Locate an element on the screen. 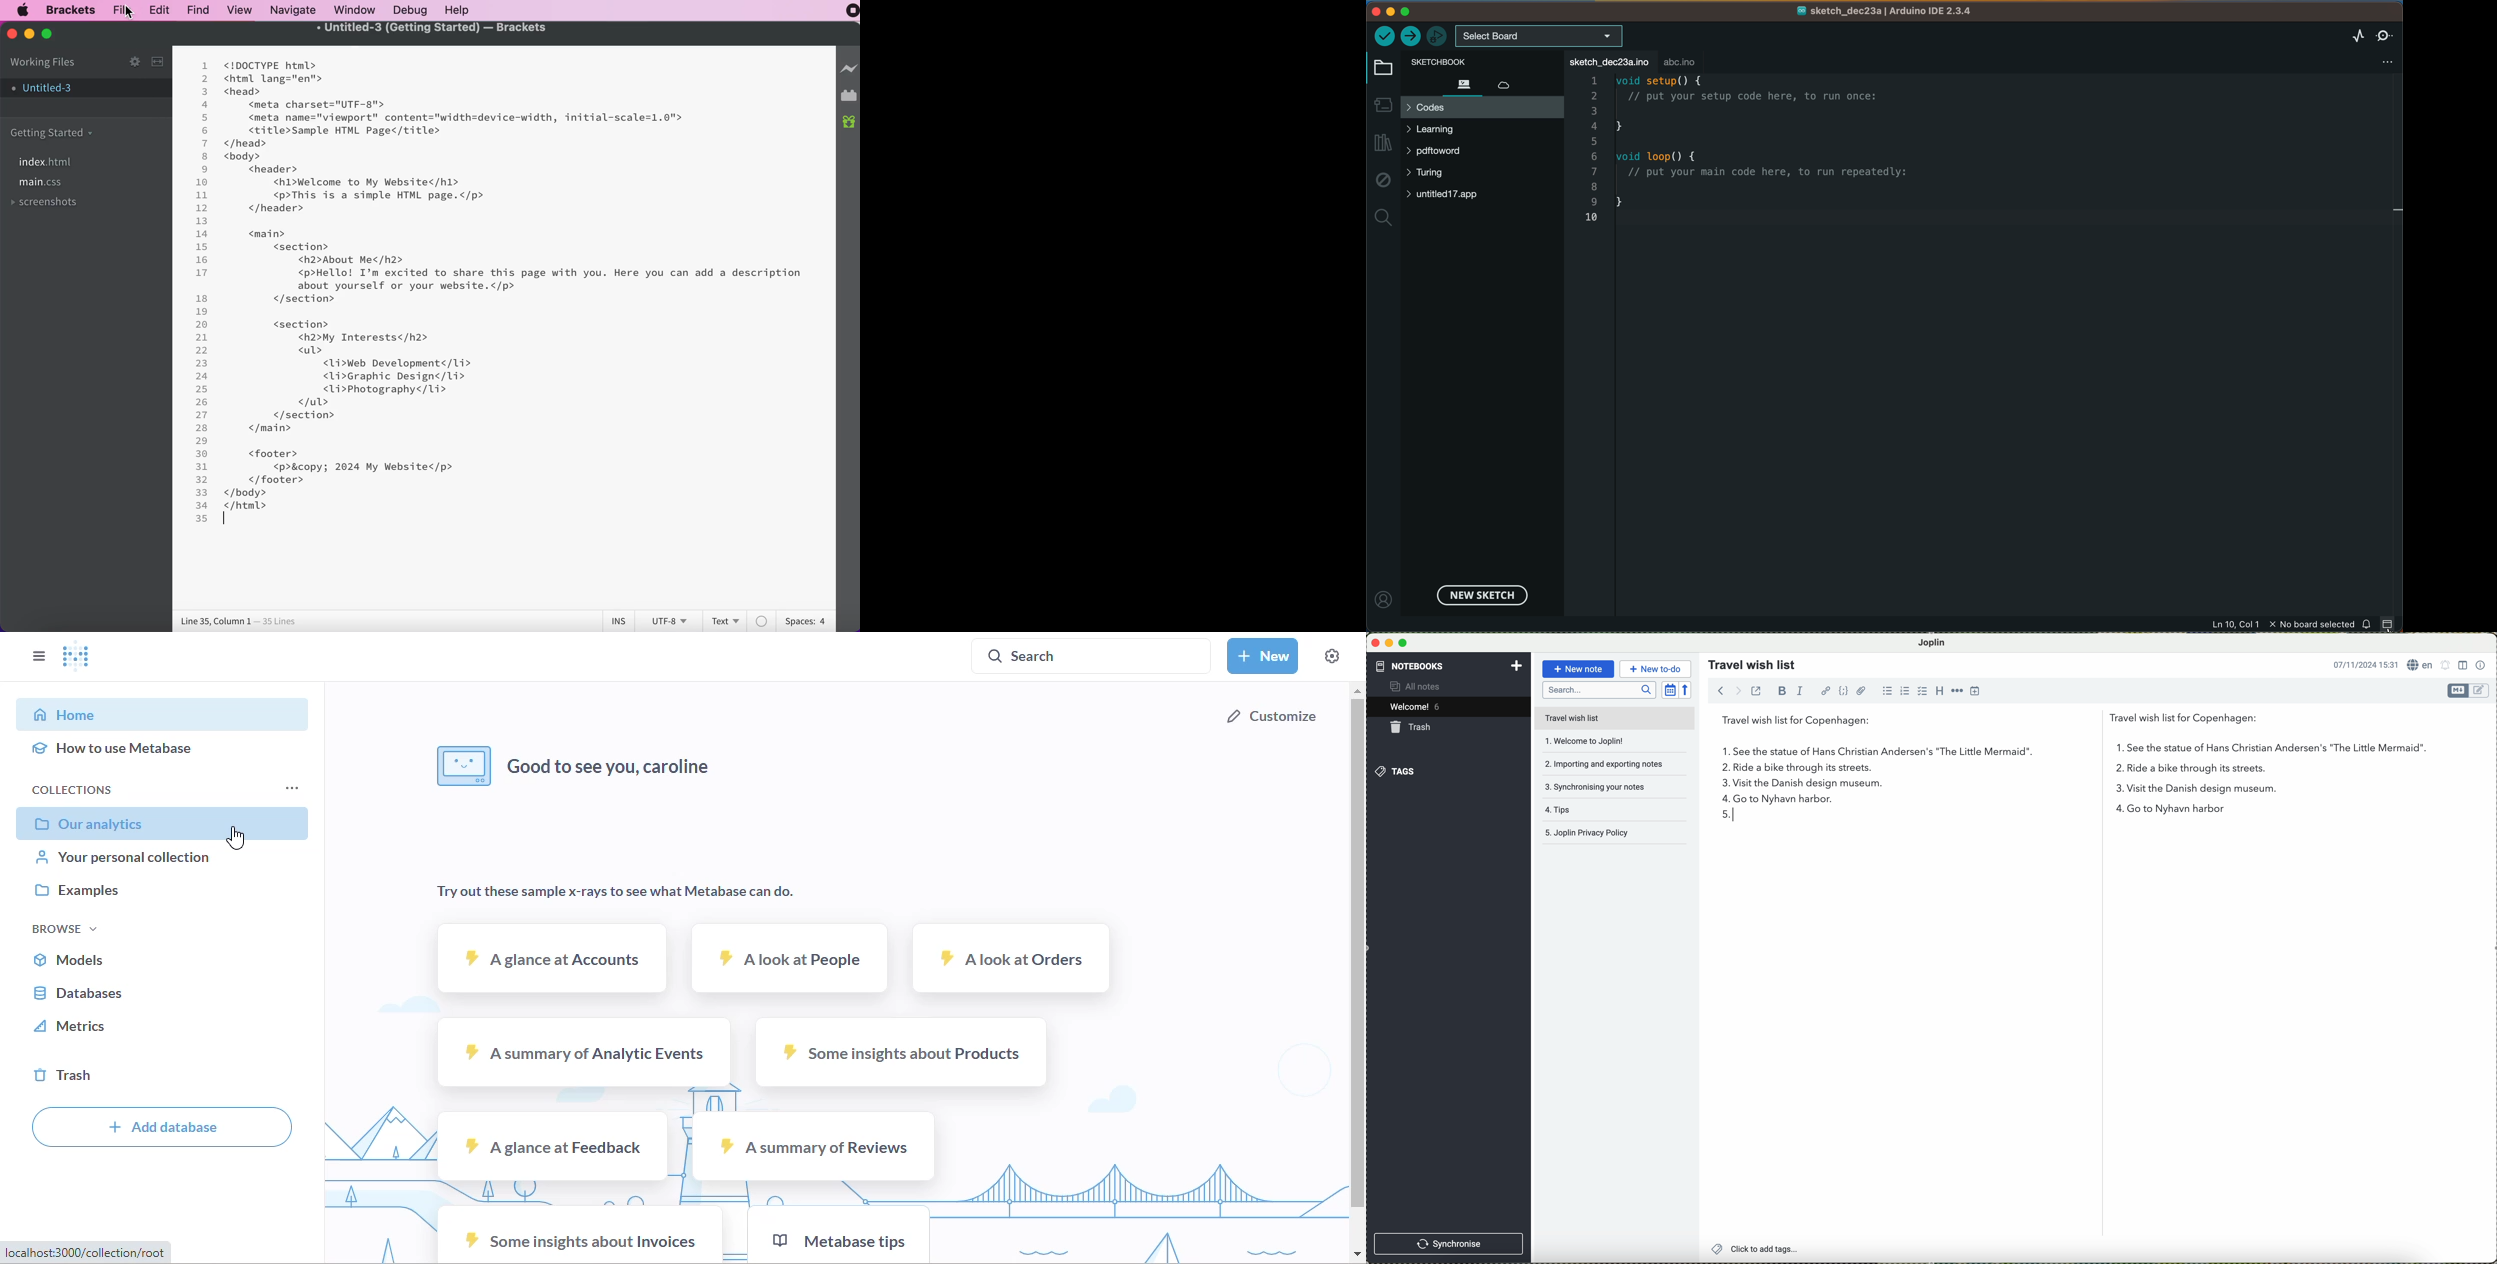  travel wish list file is located at coordinates (1614, 718).